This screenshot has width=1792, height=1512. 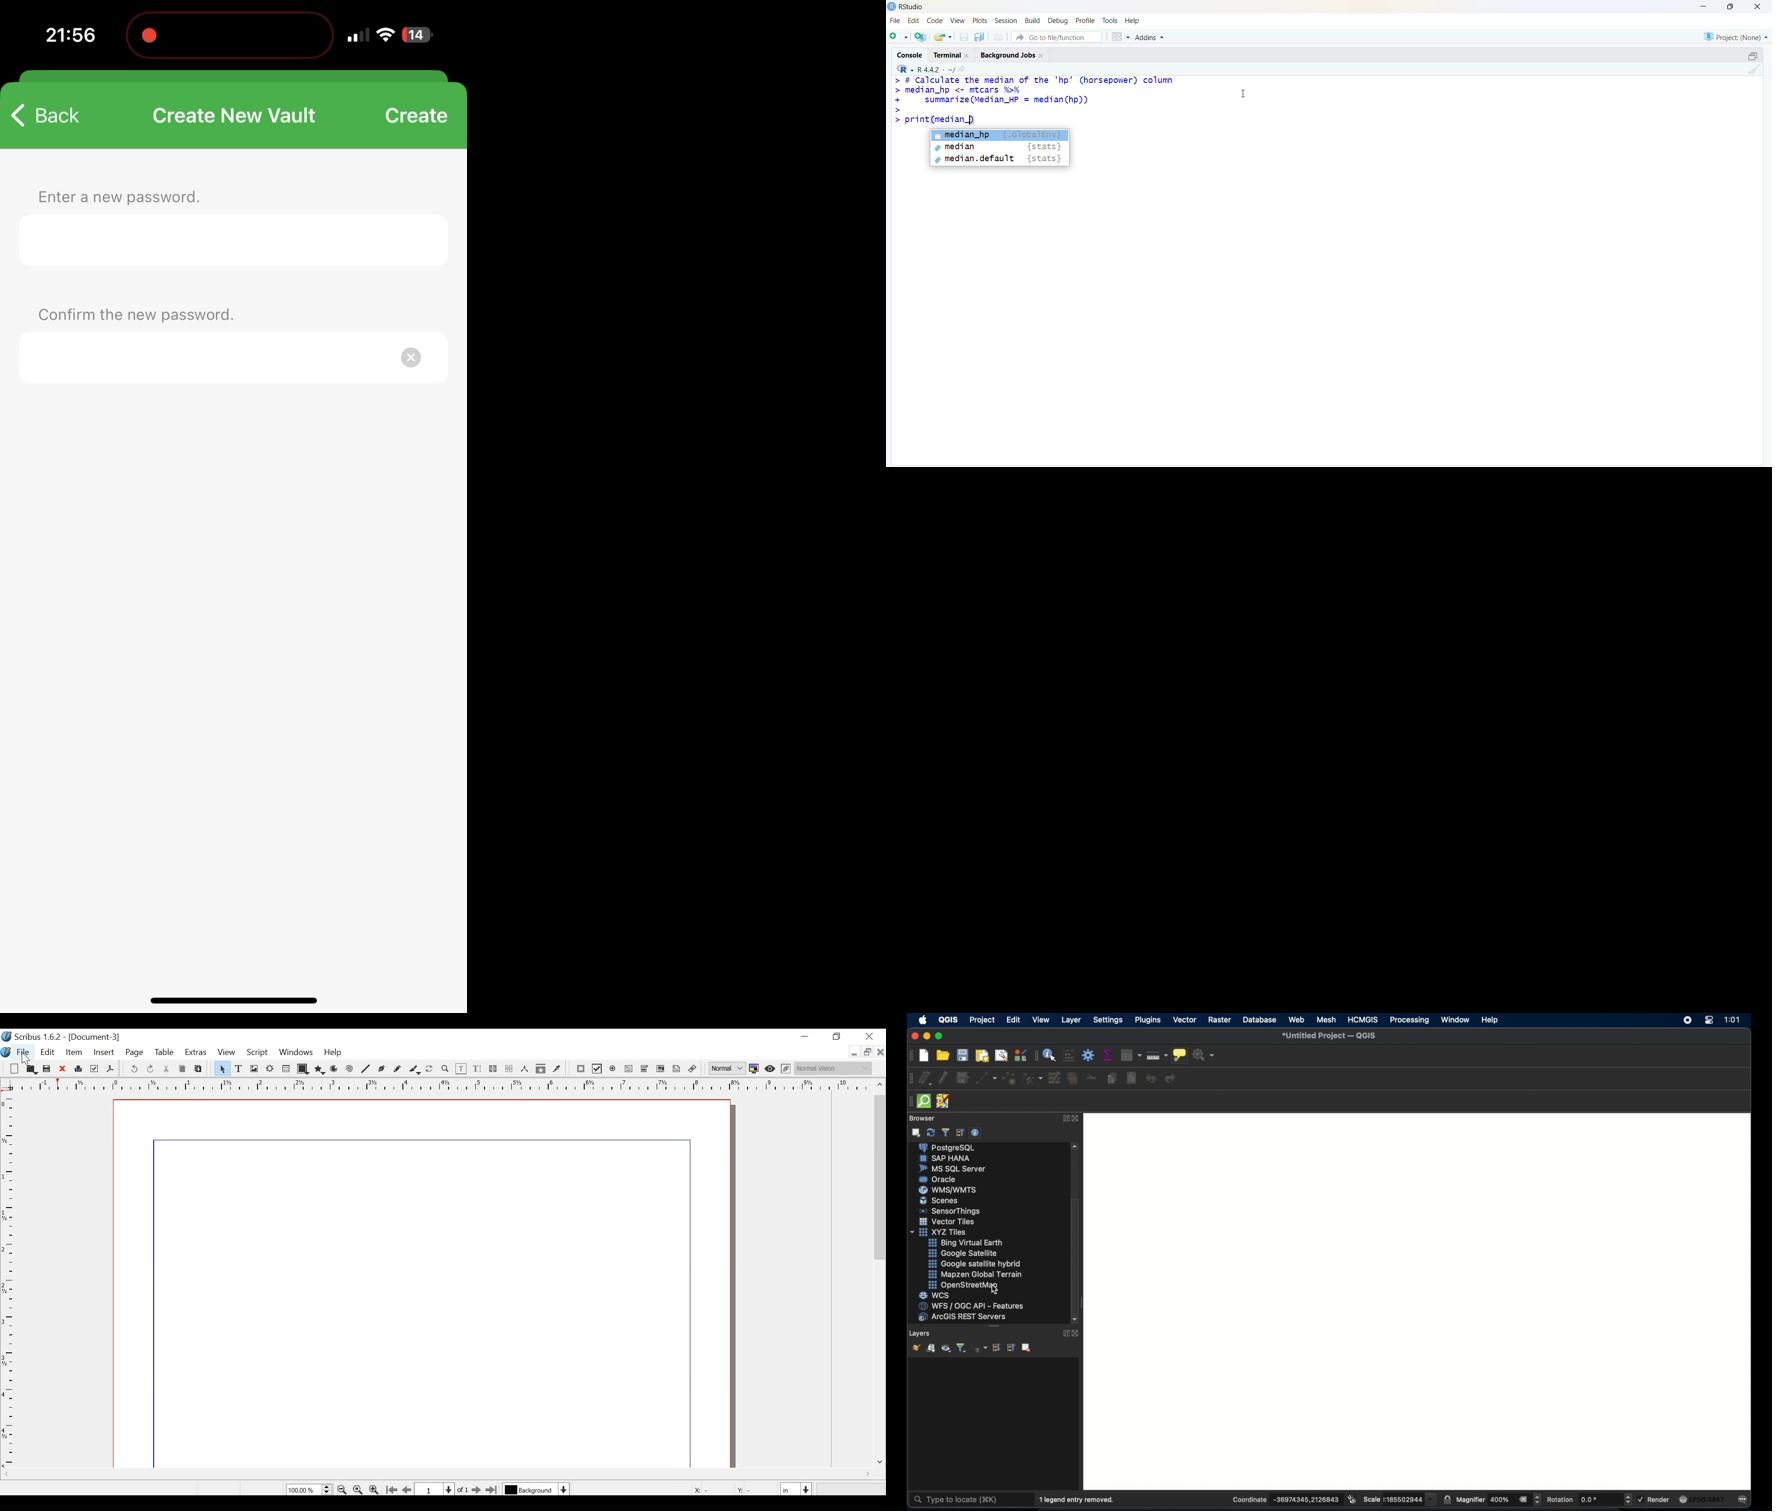 I want to click on type to locate, so click(x=961, y=1500).